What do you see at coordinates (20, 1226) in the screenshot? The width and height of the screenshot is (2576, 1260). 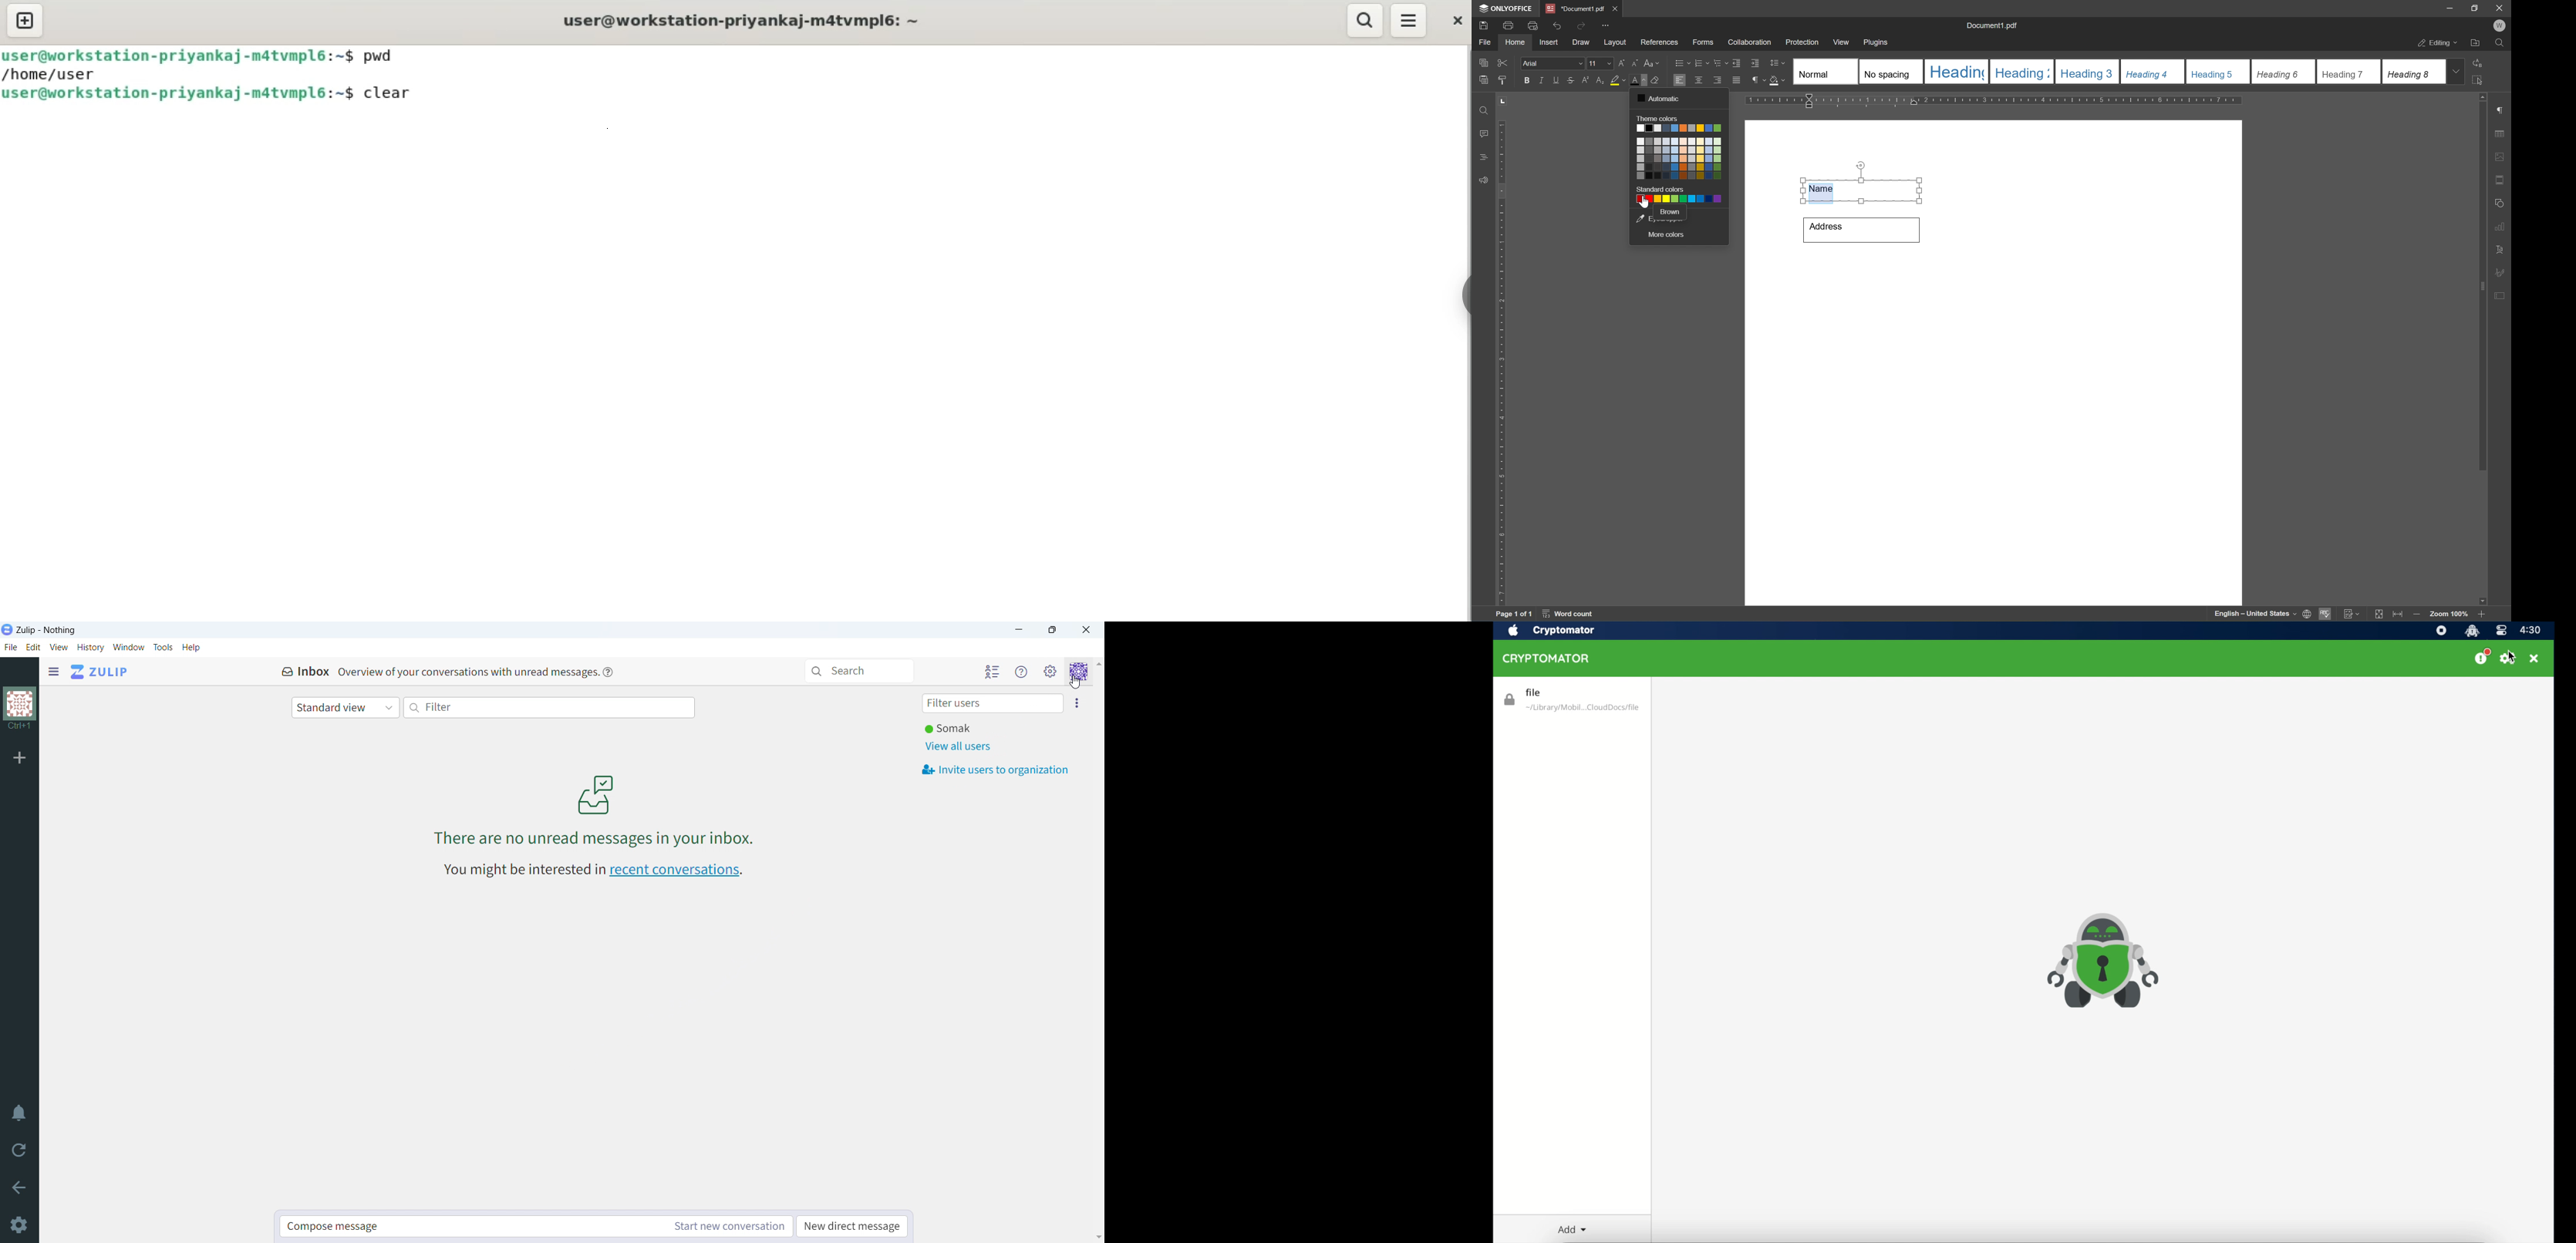 I see `settings` at bounding box center [20, 1226].